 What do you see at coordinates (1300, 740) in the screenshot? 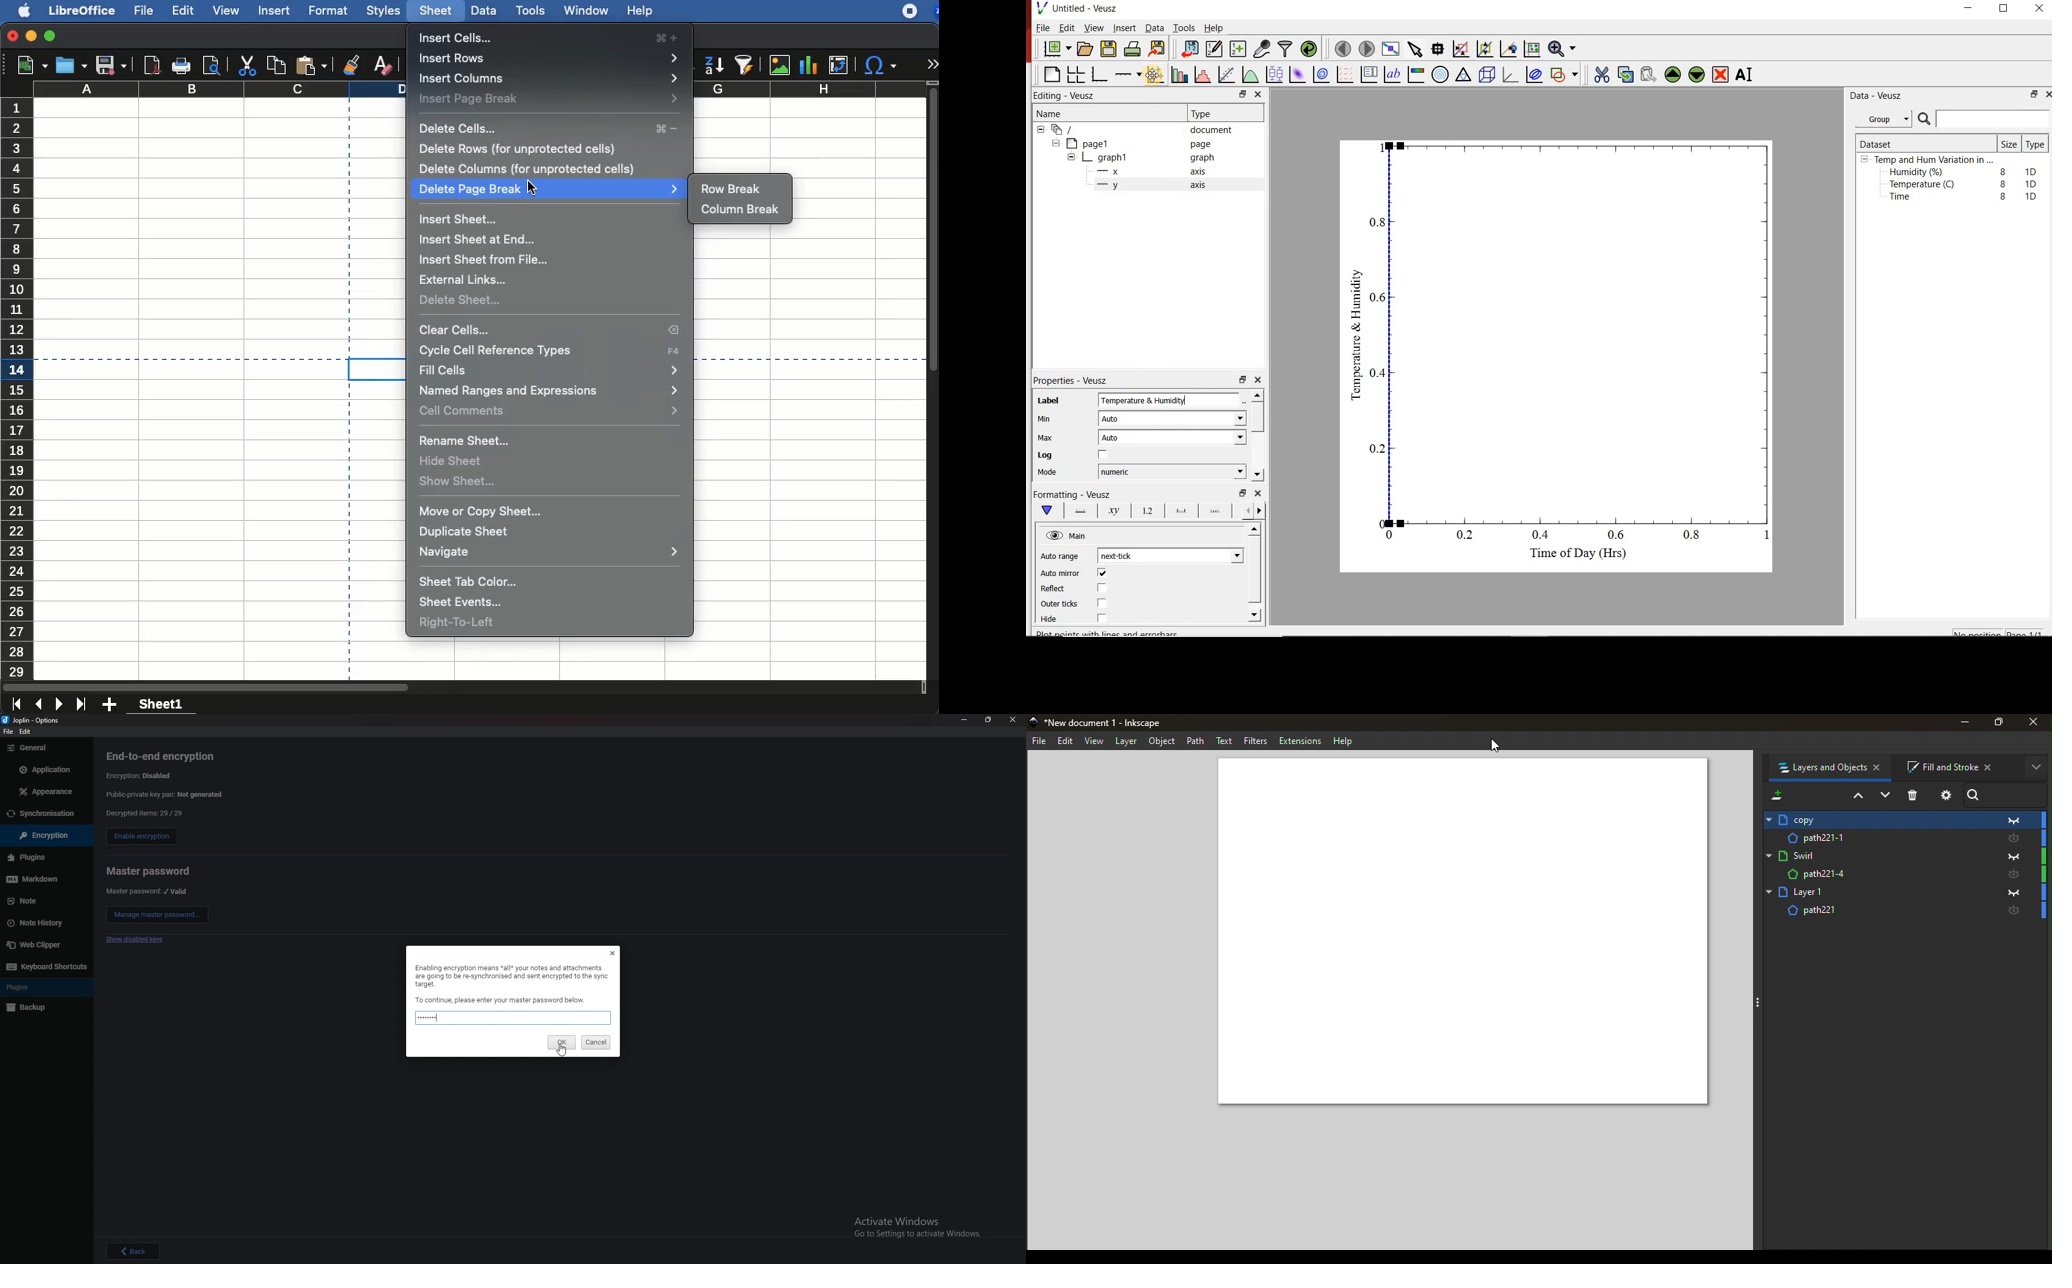
I see `Extensions` at bounding box center [1300, 740].